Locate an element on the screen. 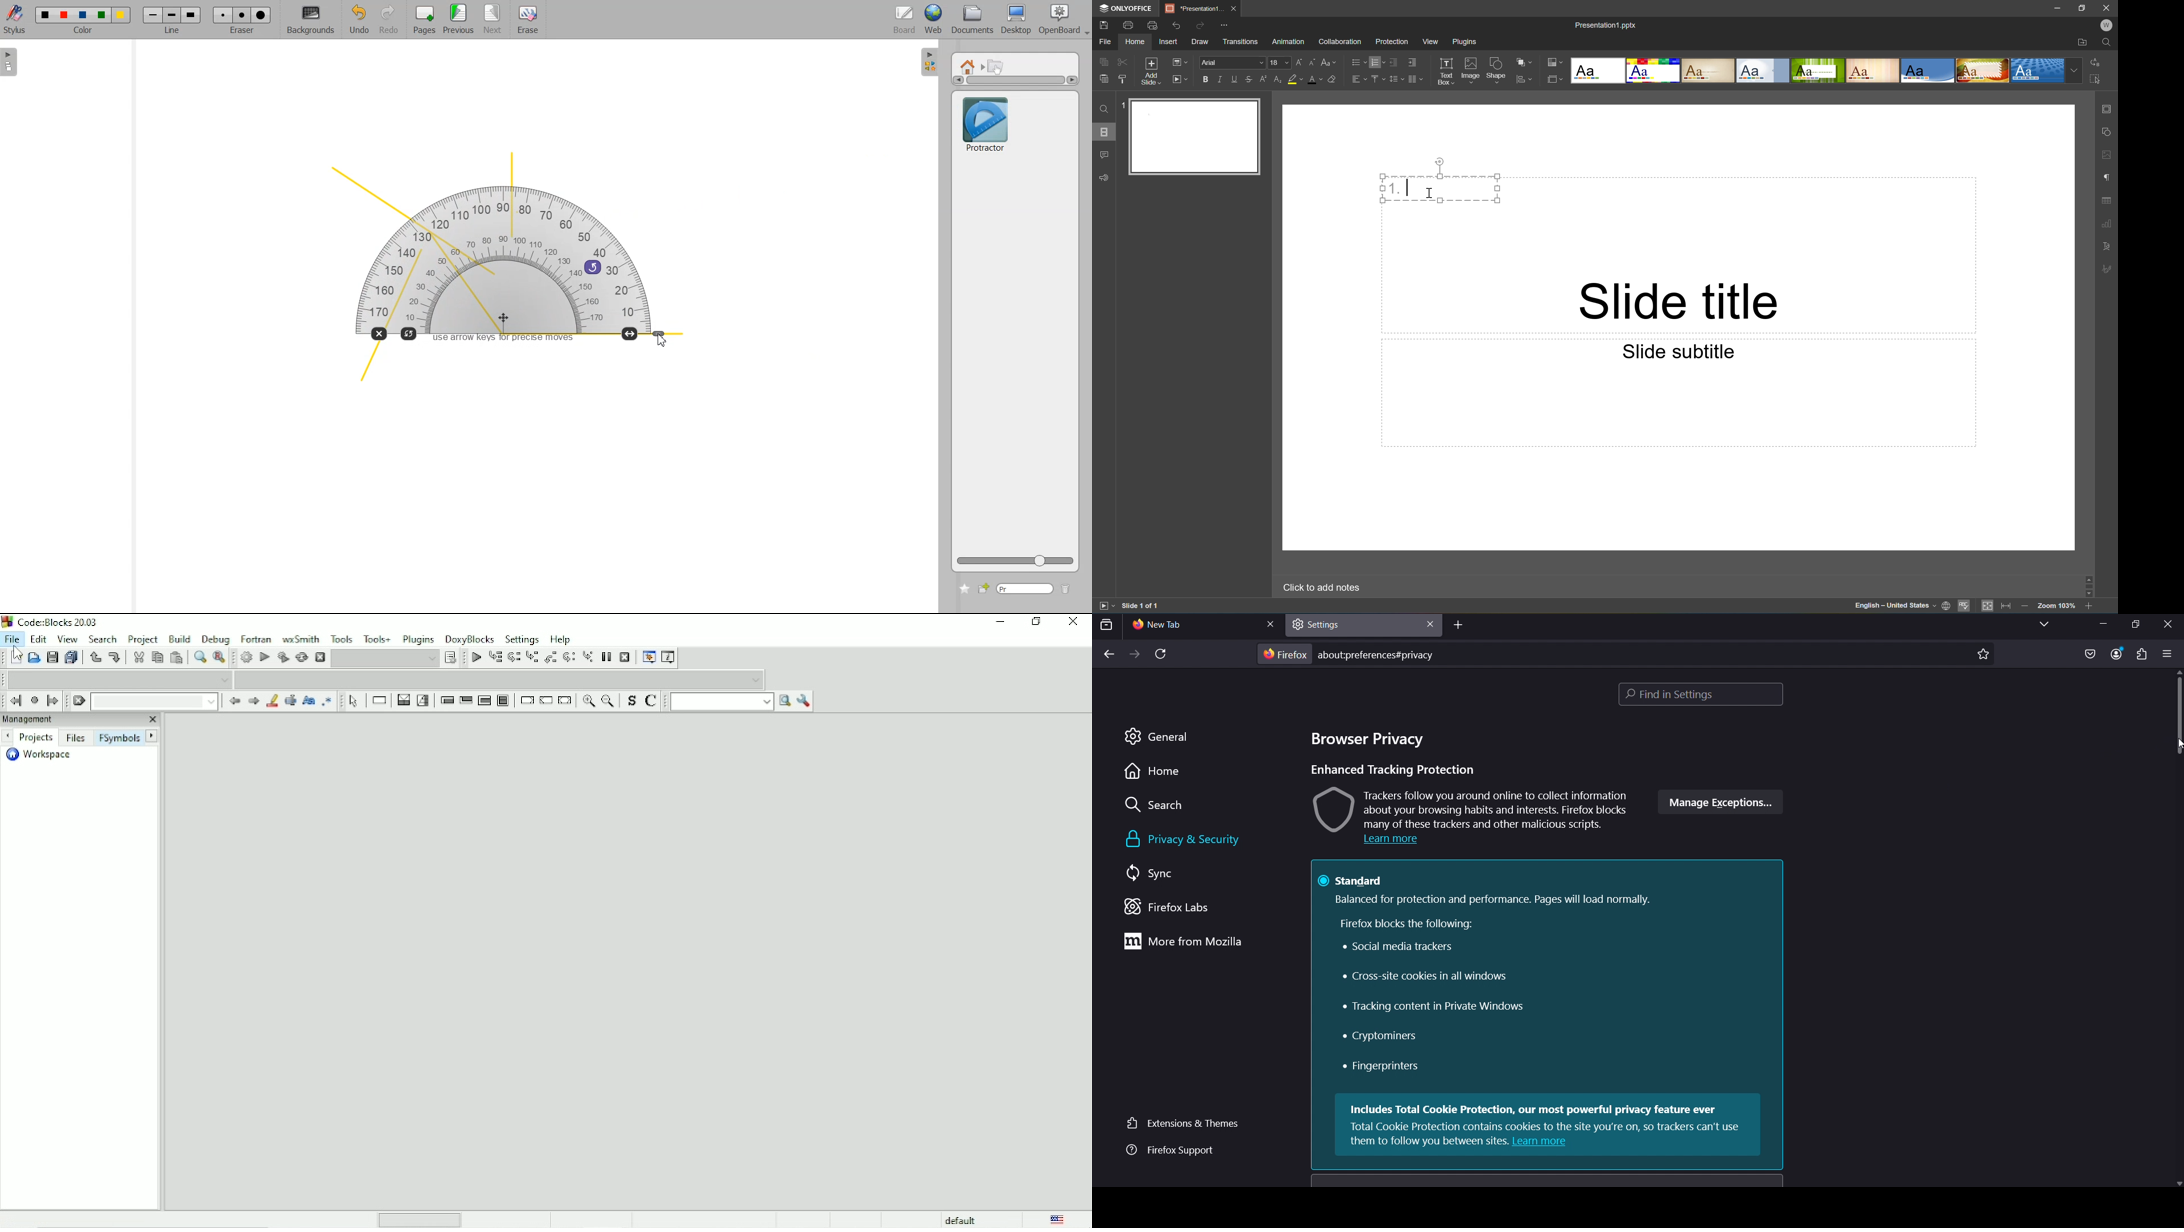 Image resolution: width=2184 pixels, height=1232 pixels. Font is located at coordinates (1233, 62).